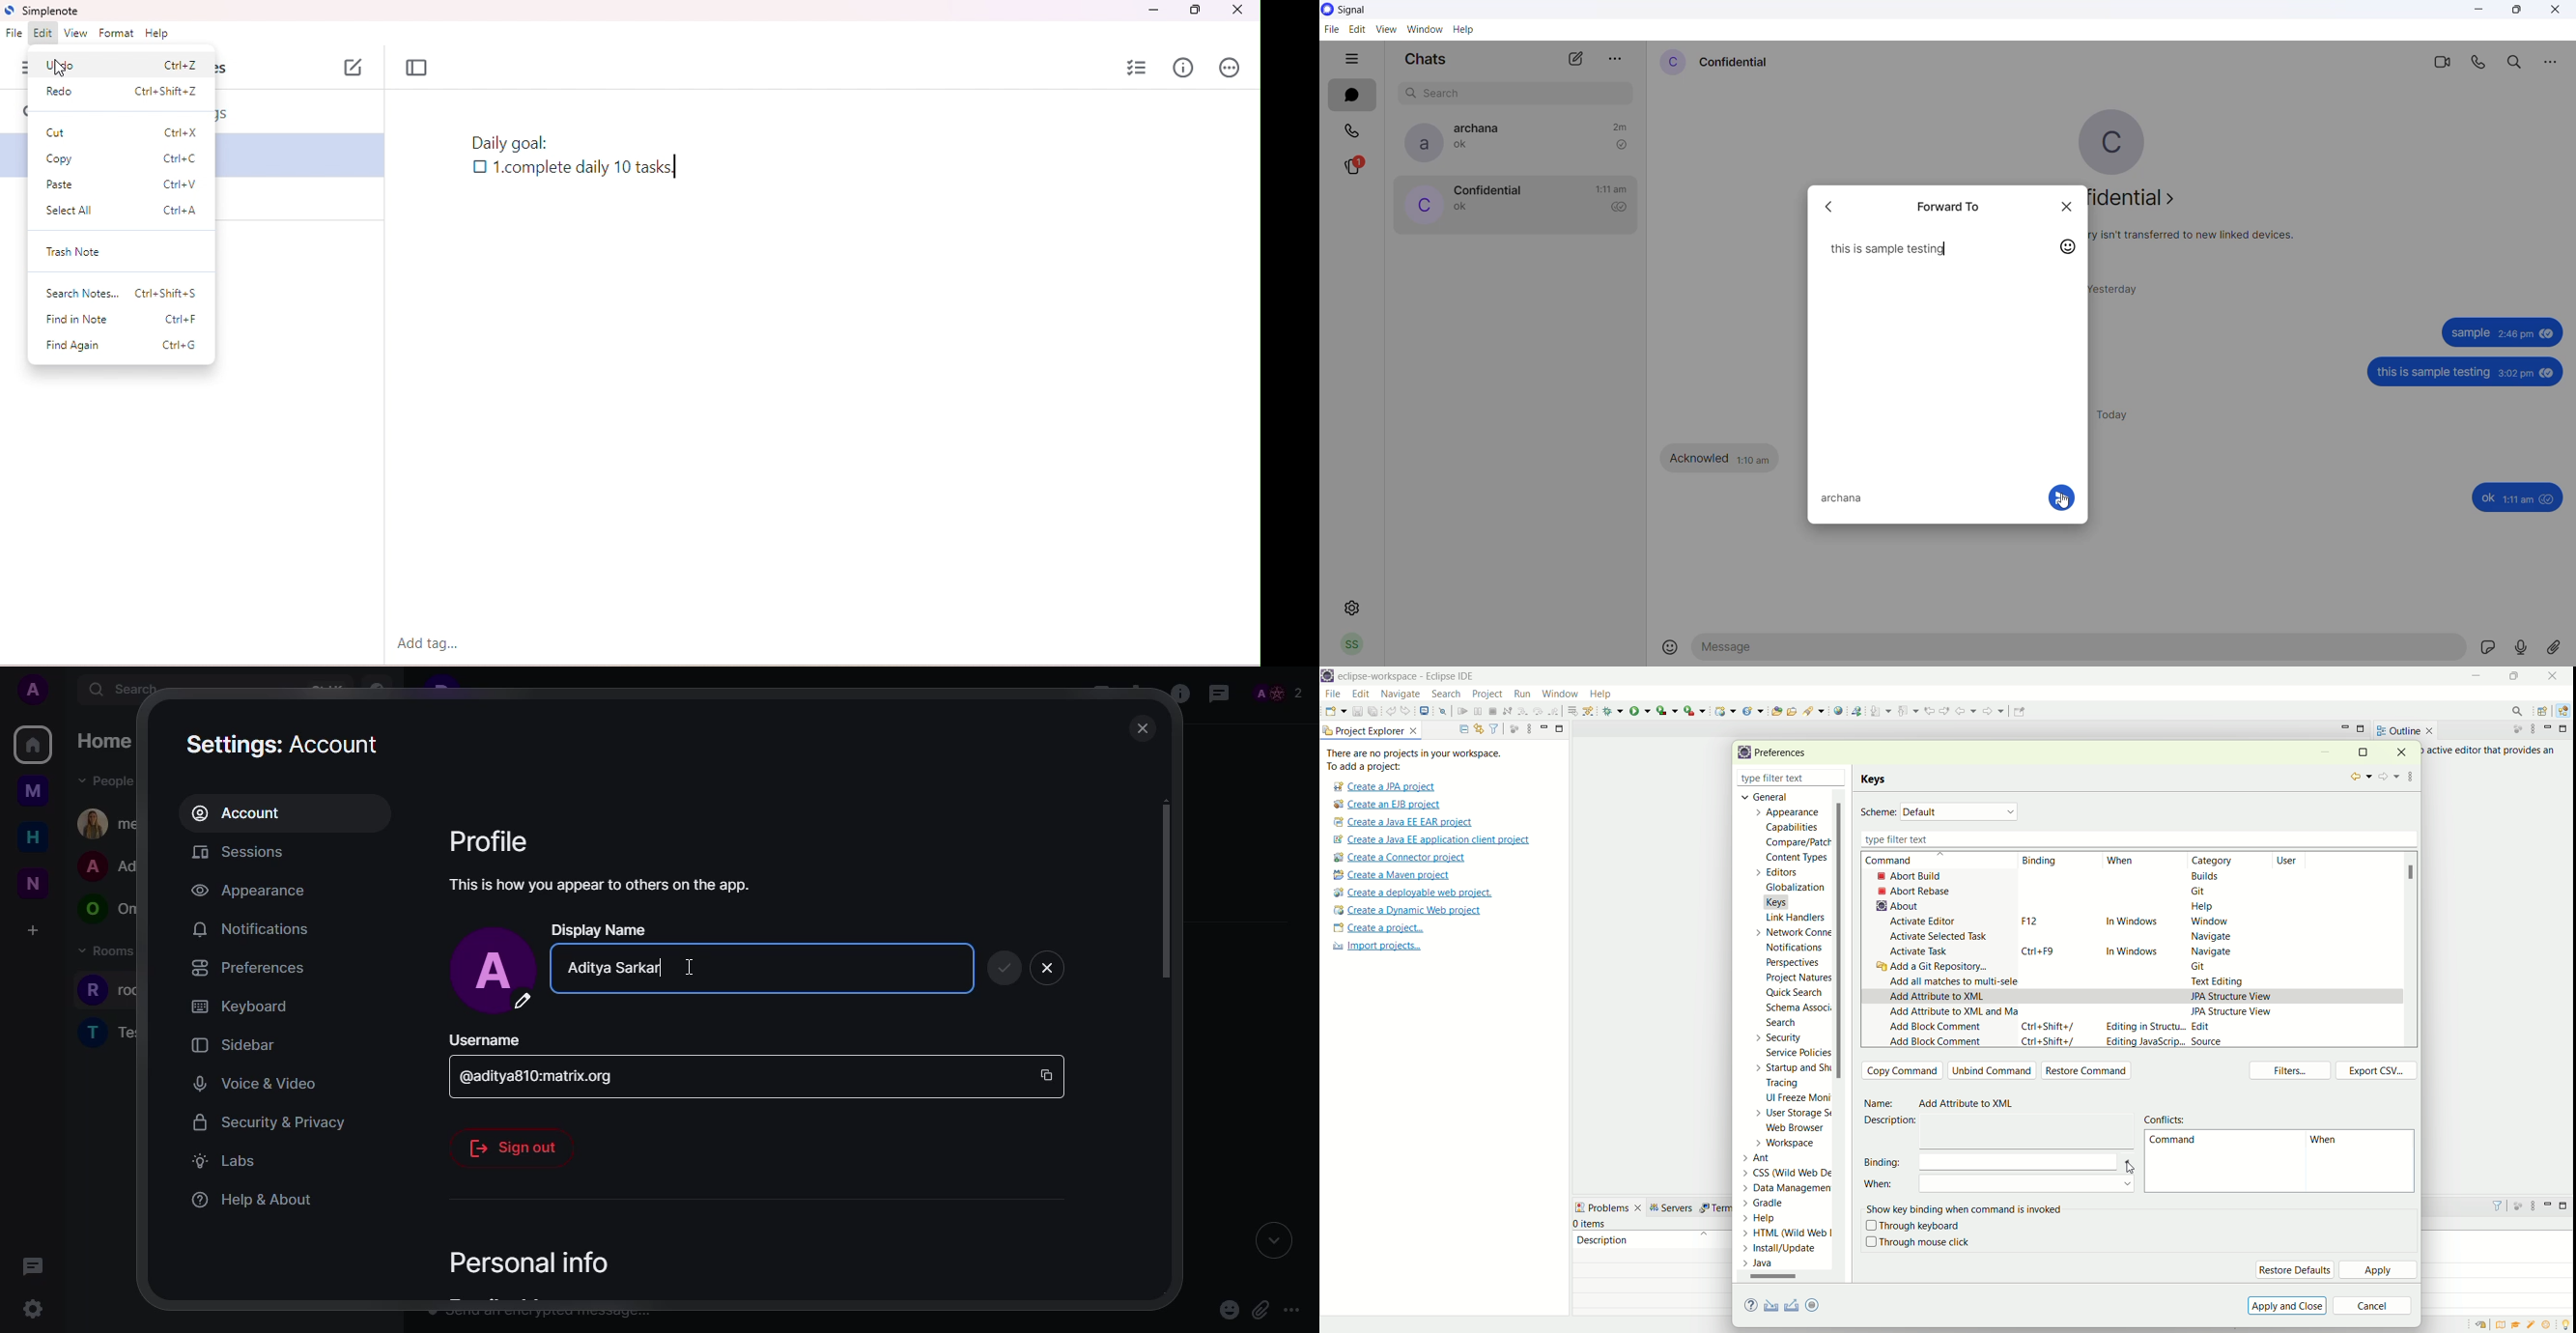 The image size is (2576, 1344). What do you see at coordinates (1795, 917) in the screenshot?
I see `link handlers` at bounding box center [1795, 917].